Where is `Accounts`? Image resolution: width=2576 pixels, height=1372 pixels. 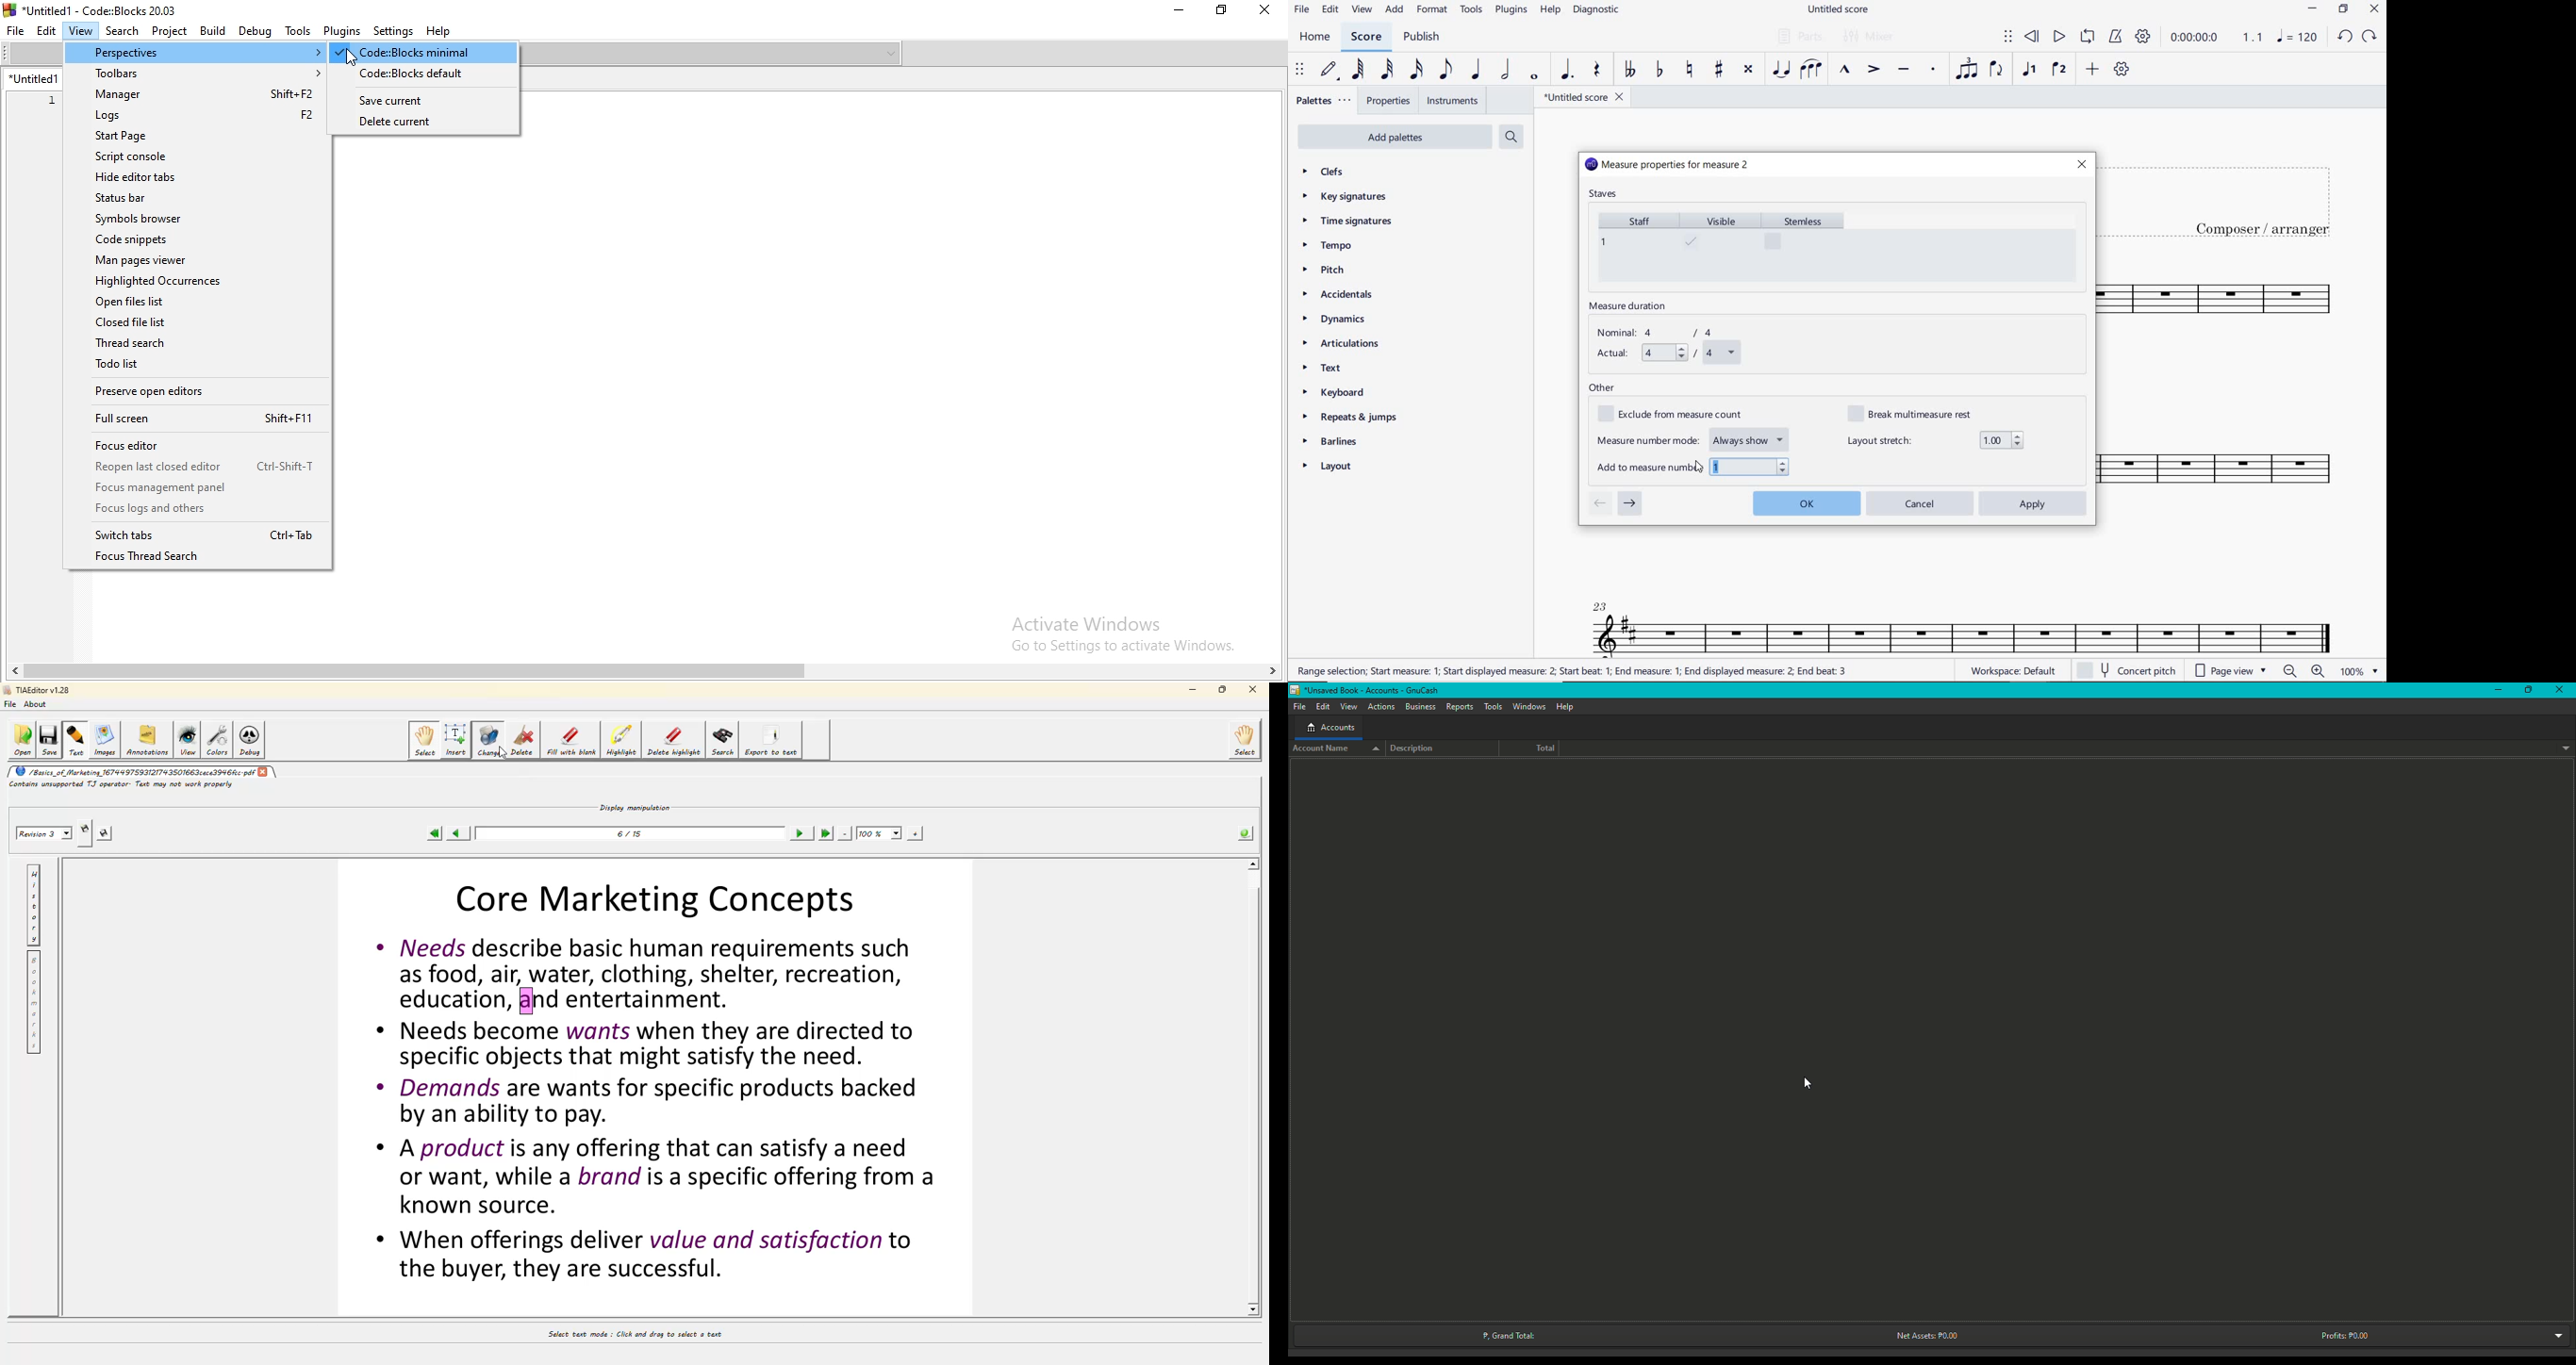 Accounts is located at coordinates (1328, 728).